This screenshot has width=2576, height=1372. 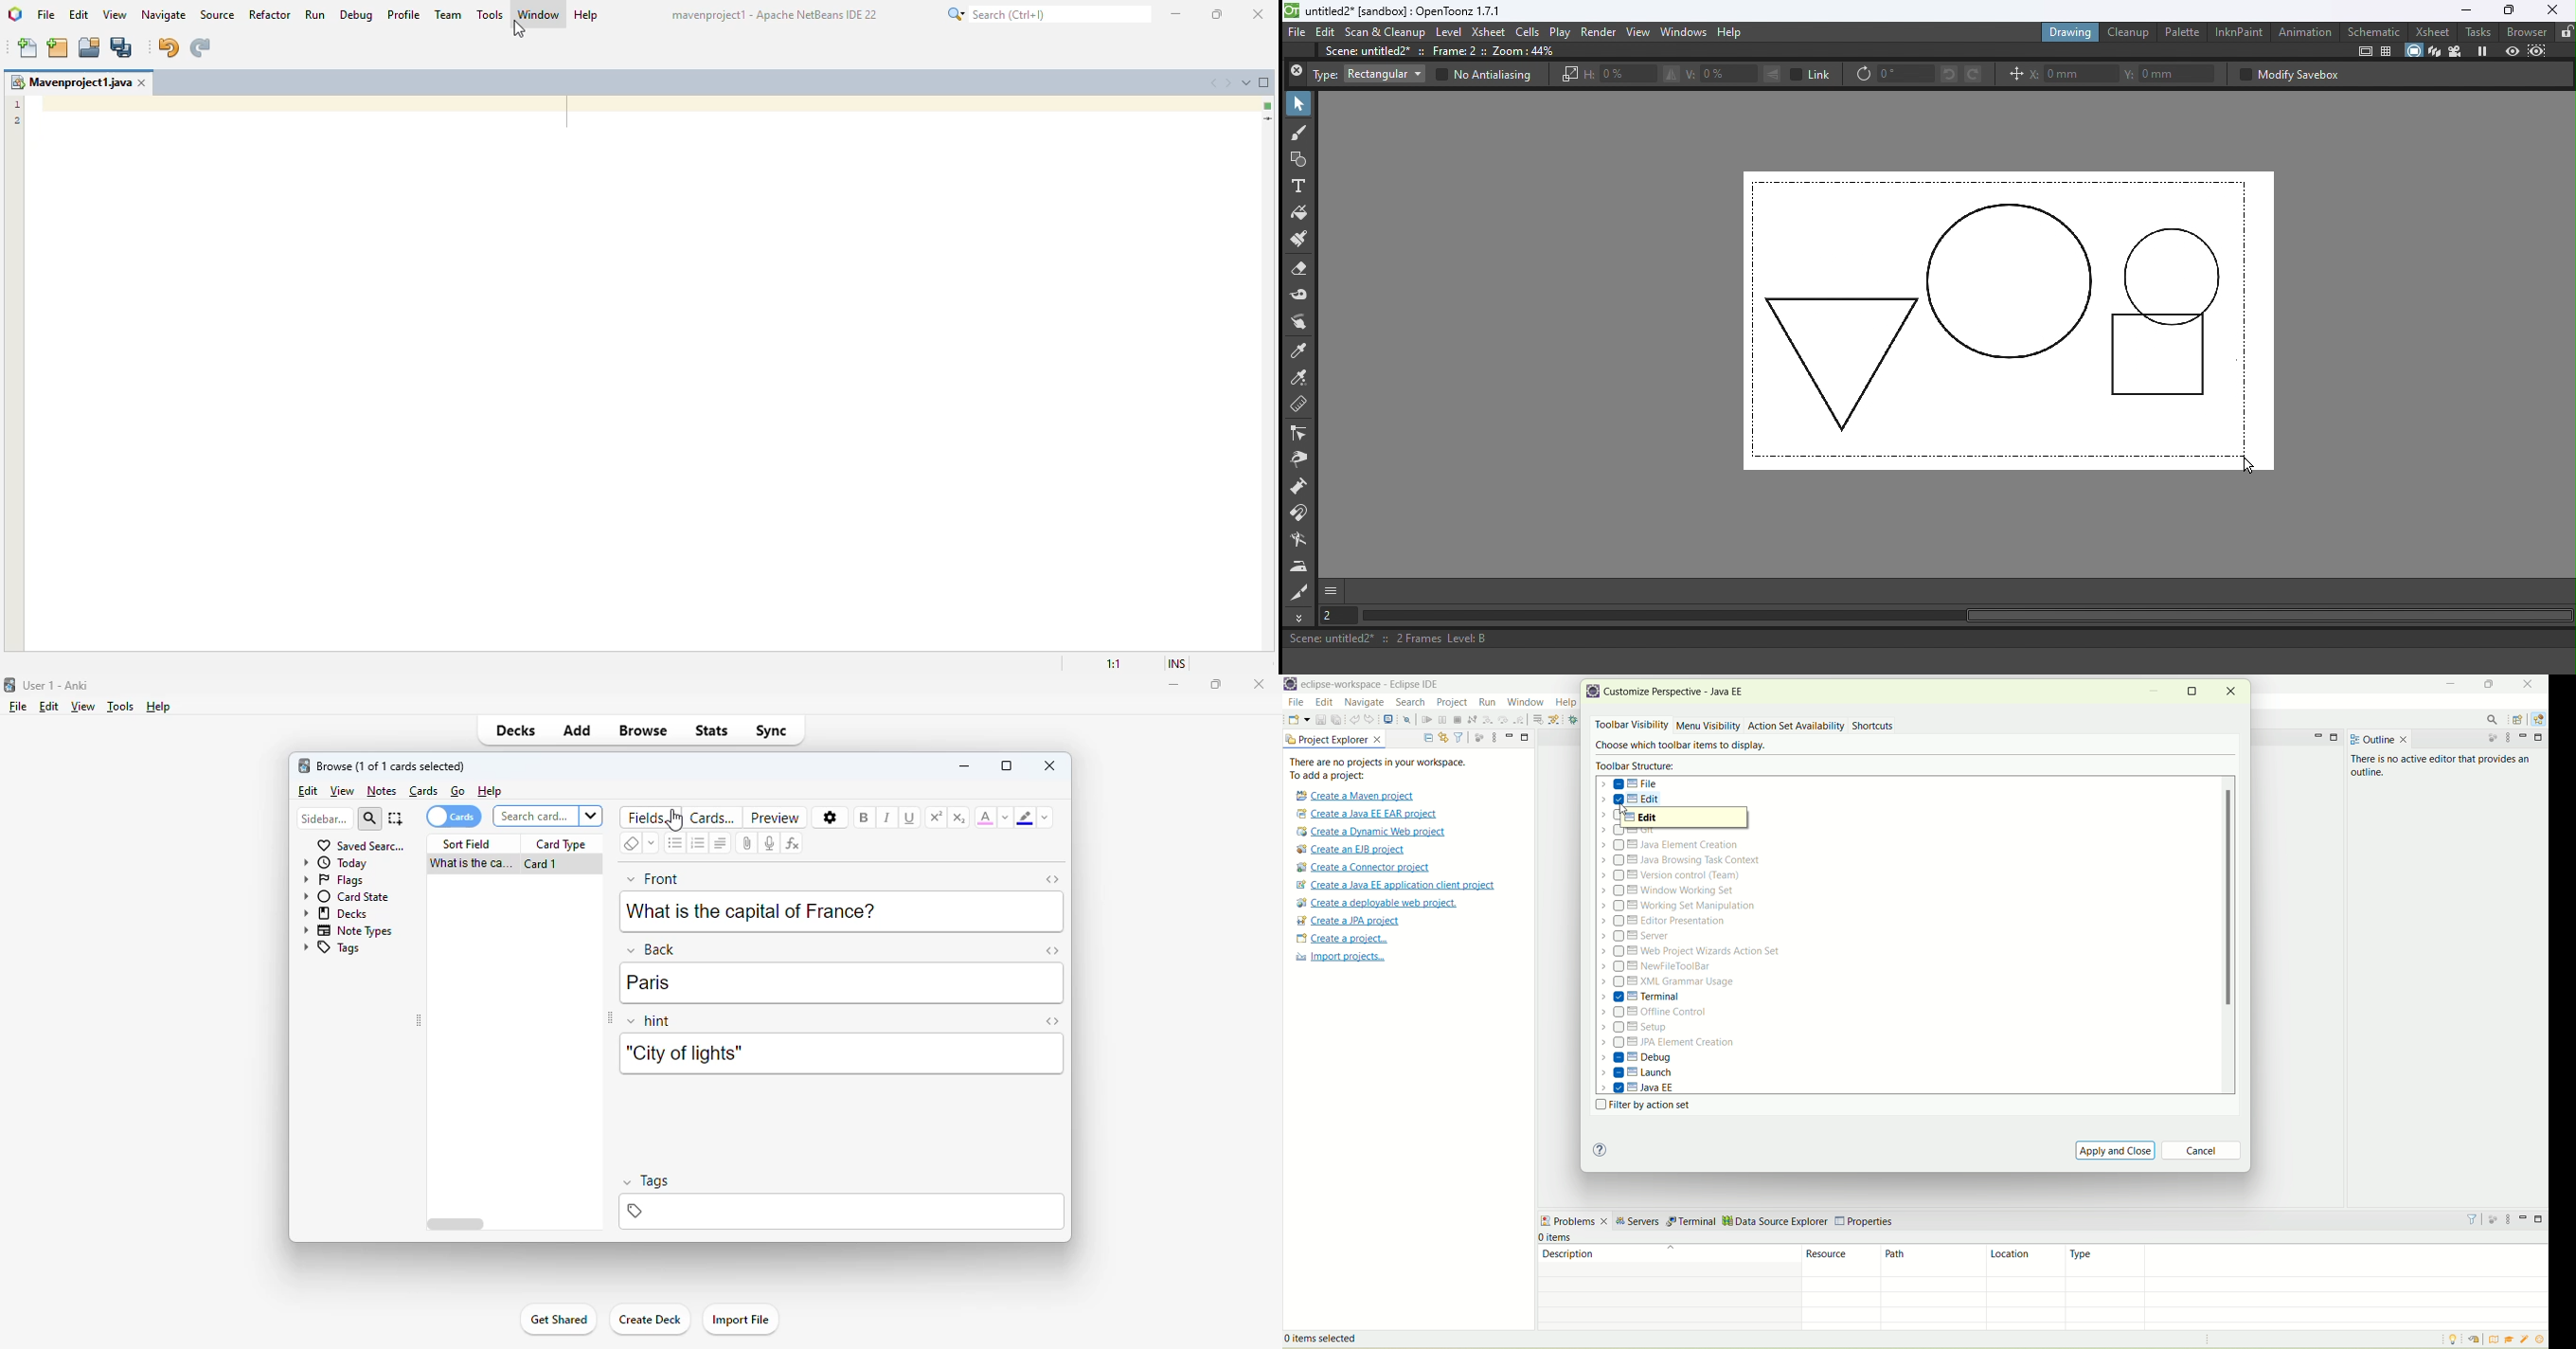 What do you see at coordinates (2155, 694) in the screenshot?
I see `minimize` at bounding box center [2155, 694].